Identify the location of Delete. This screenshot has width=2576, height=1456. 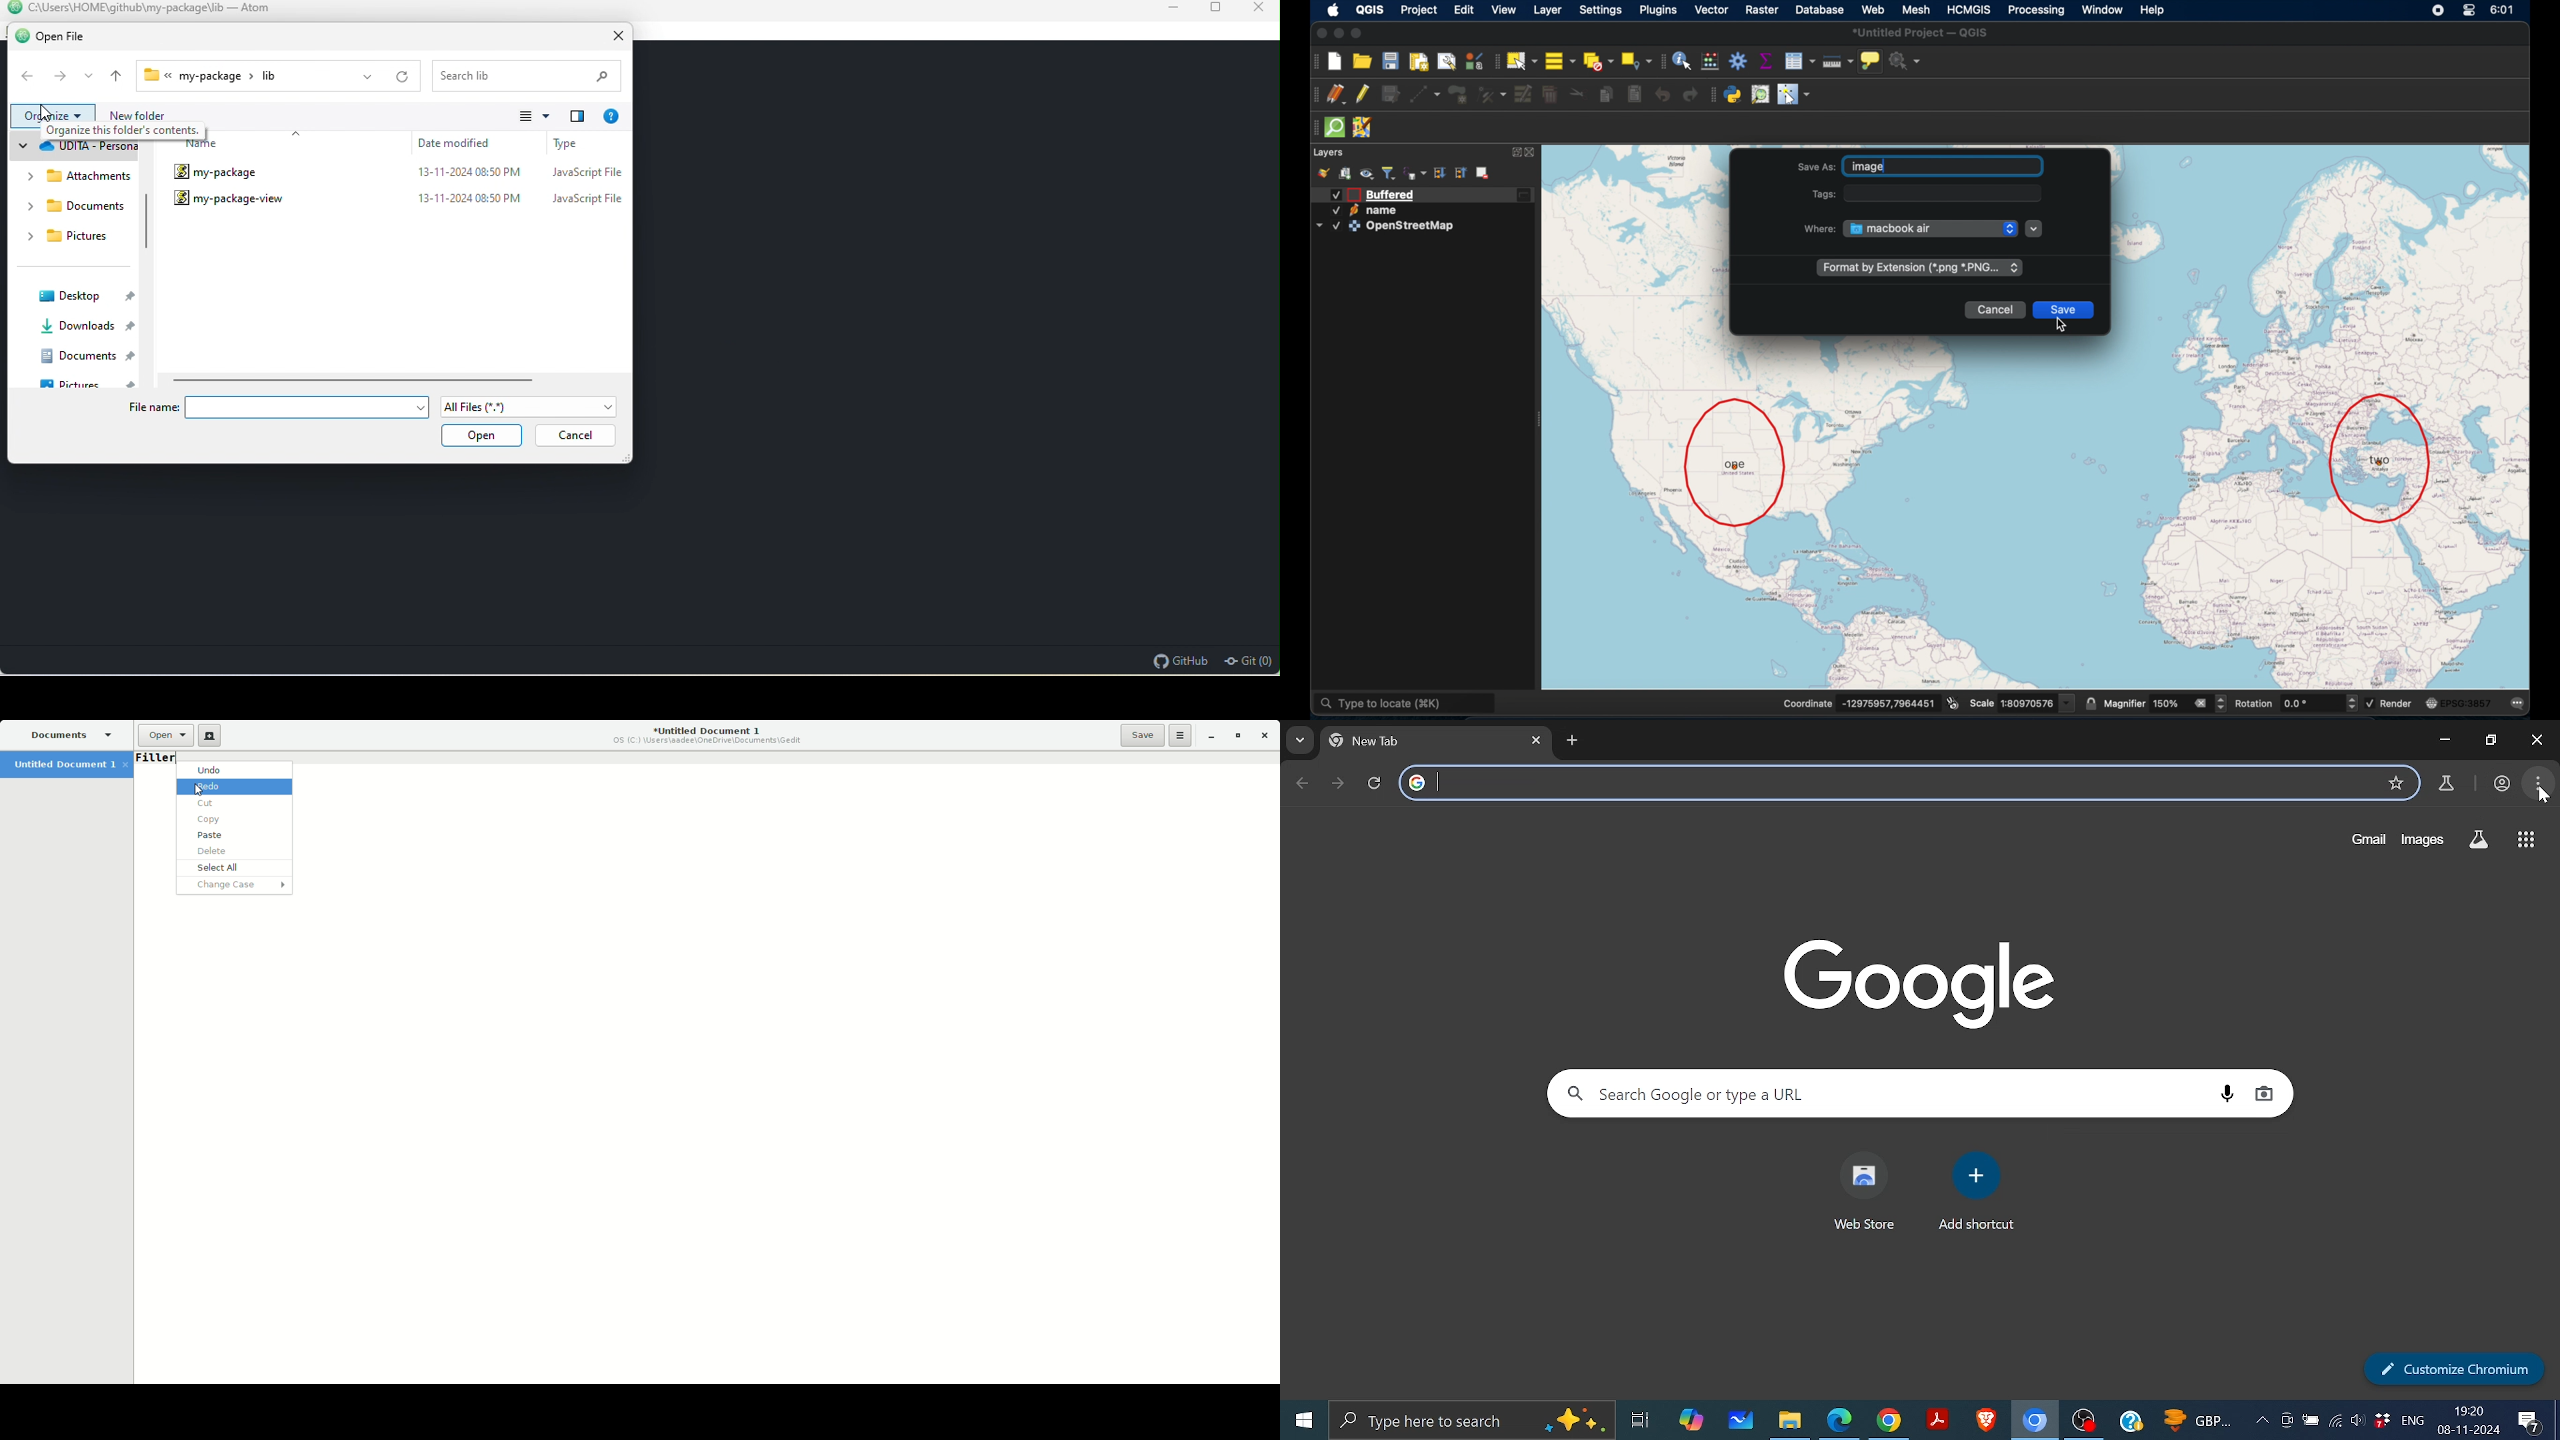
(237, 852).